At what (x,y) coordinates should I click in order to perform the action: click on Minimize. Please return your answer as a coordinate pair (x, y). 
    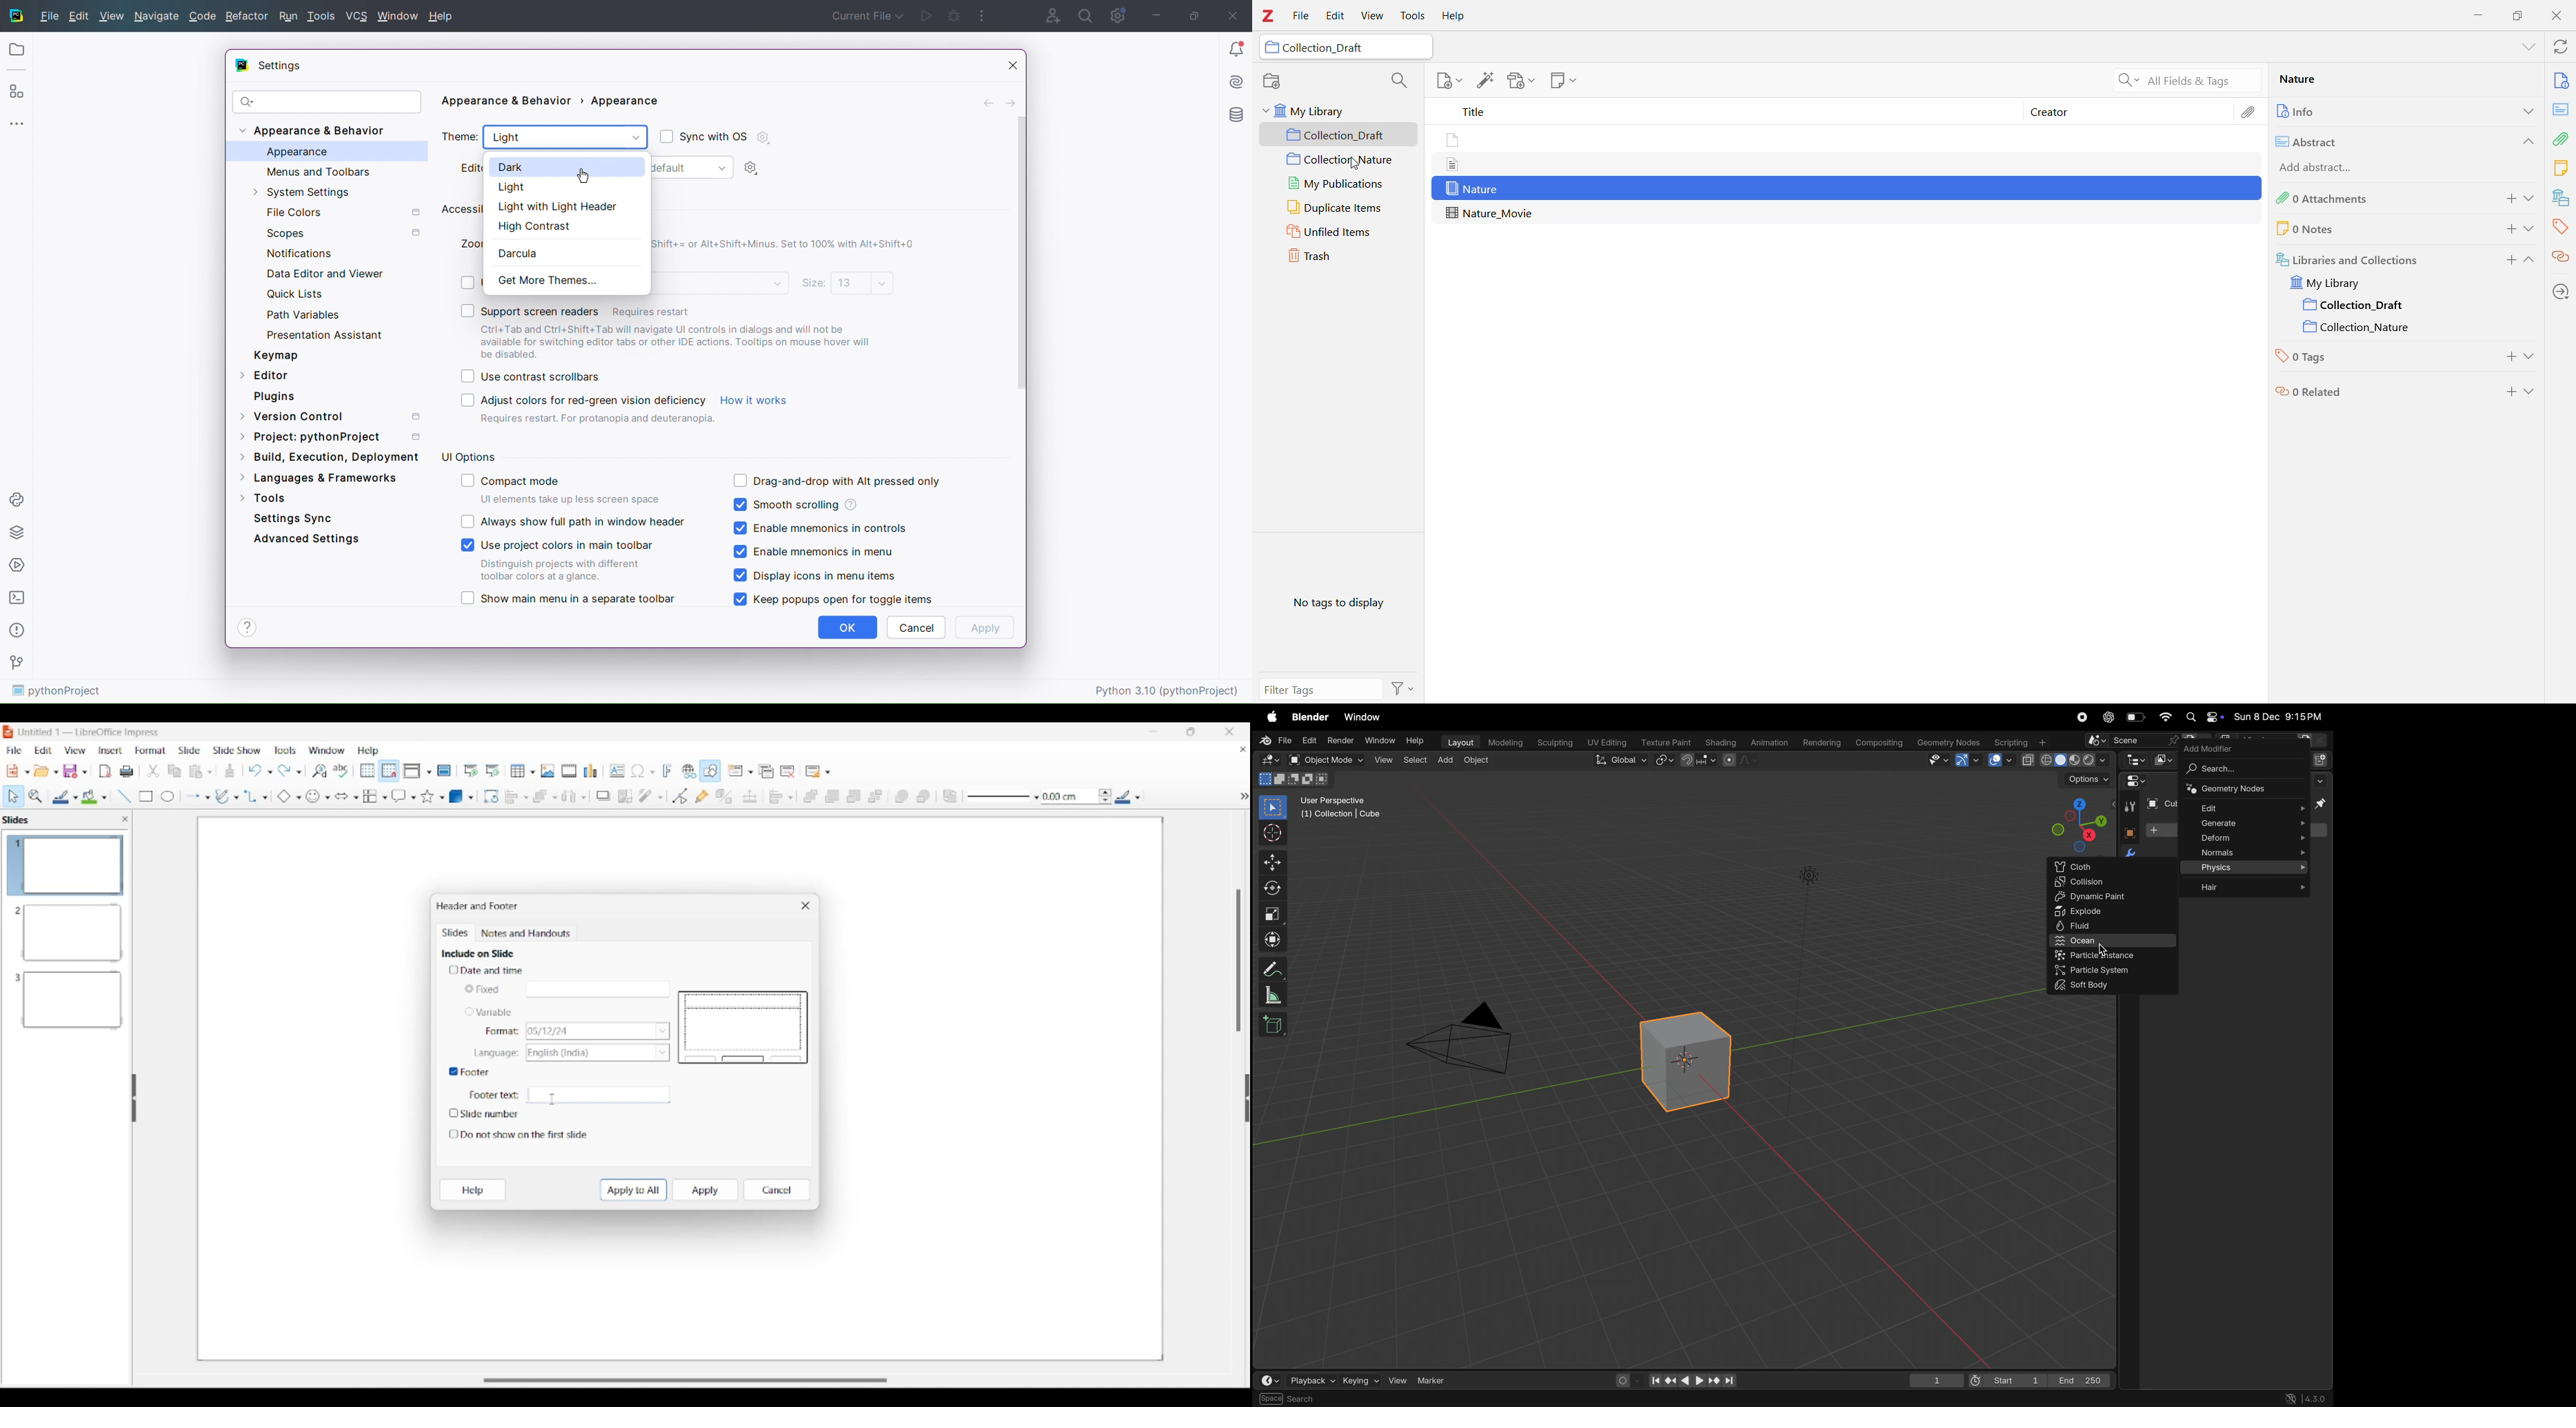
    Looking at the image, I should click on (1155, 15).